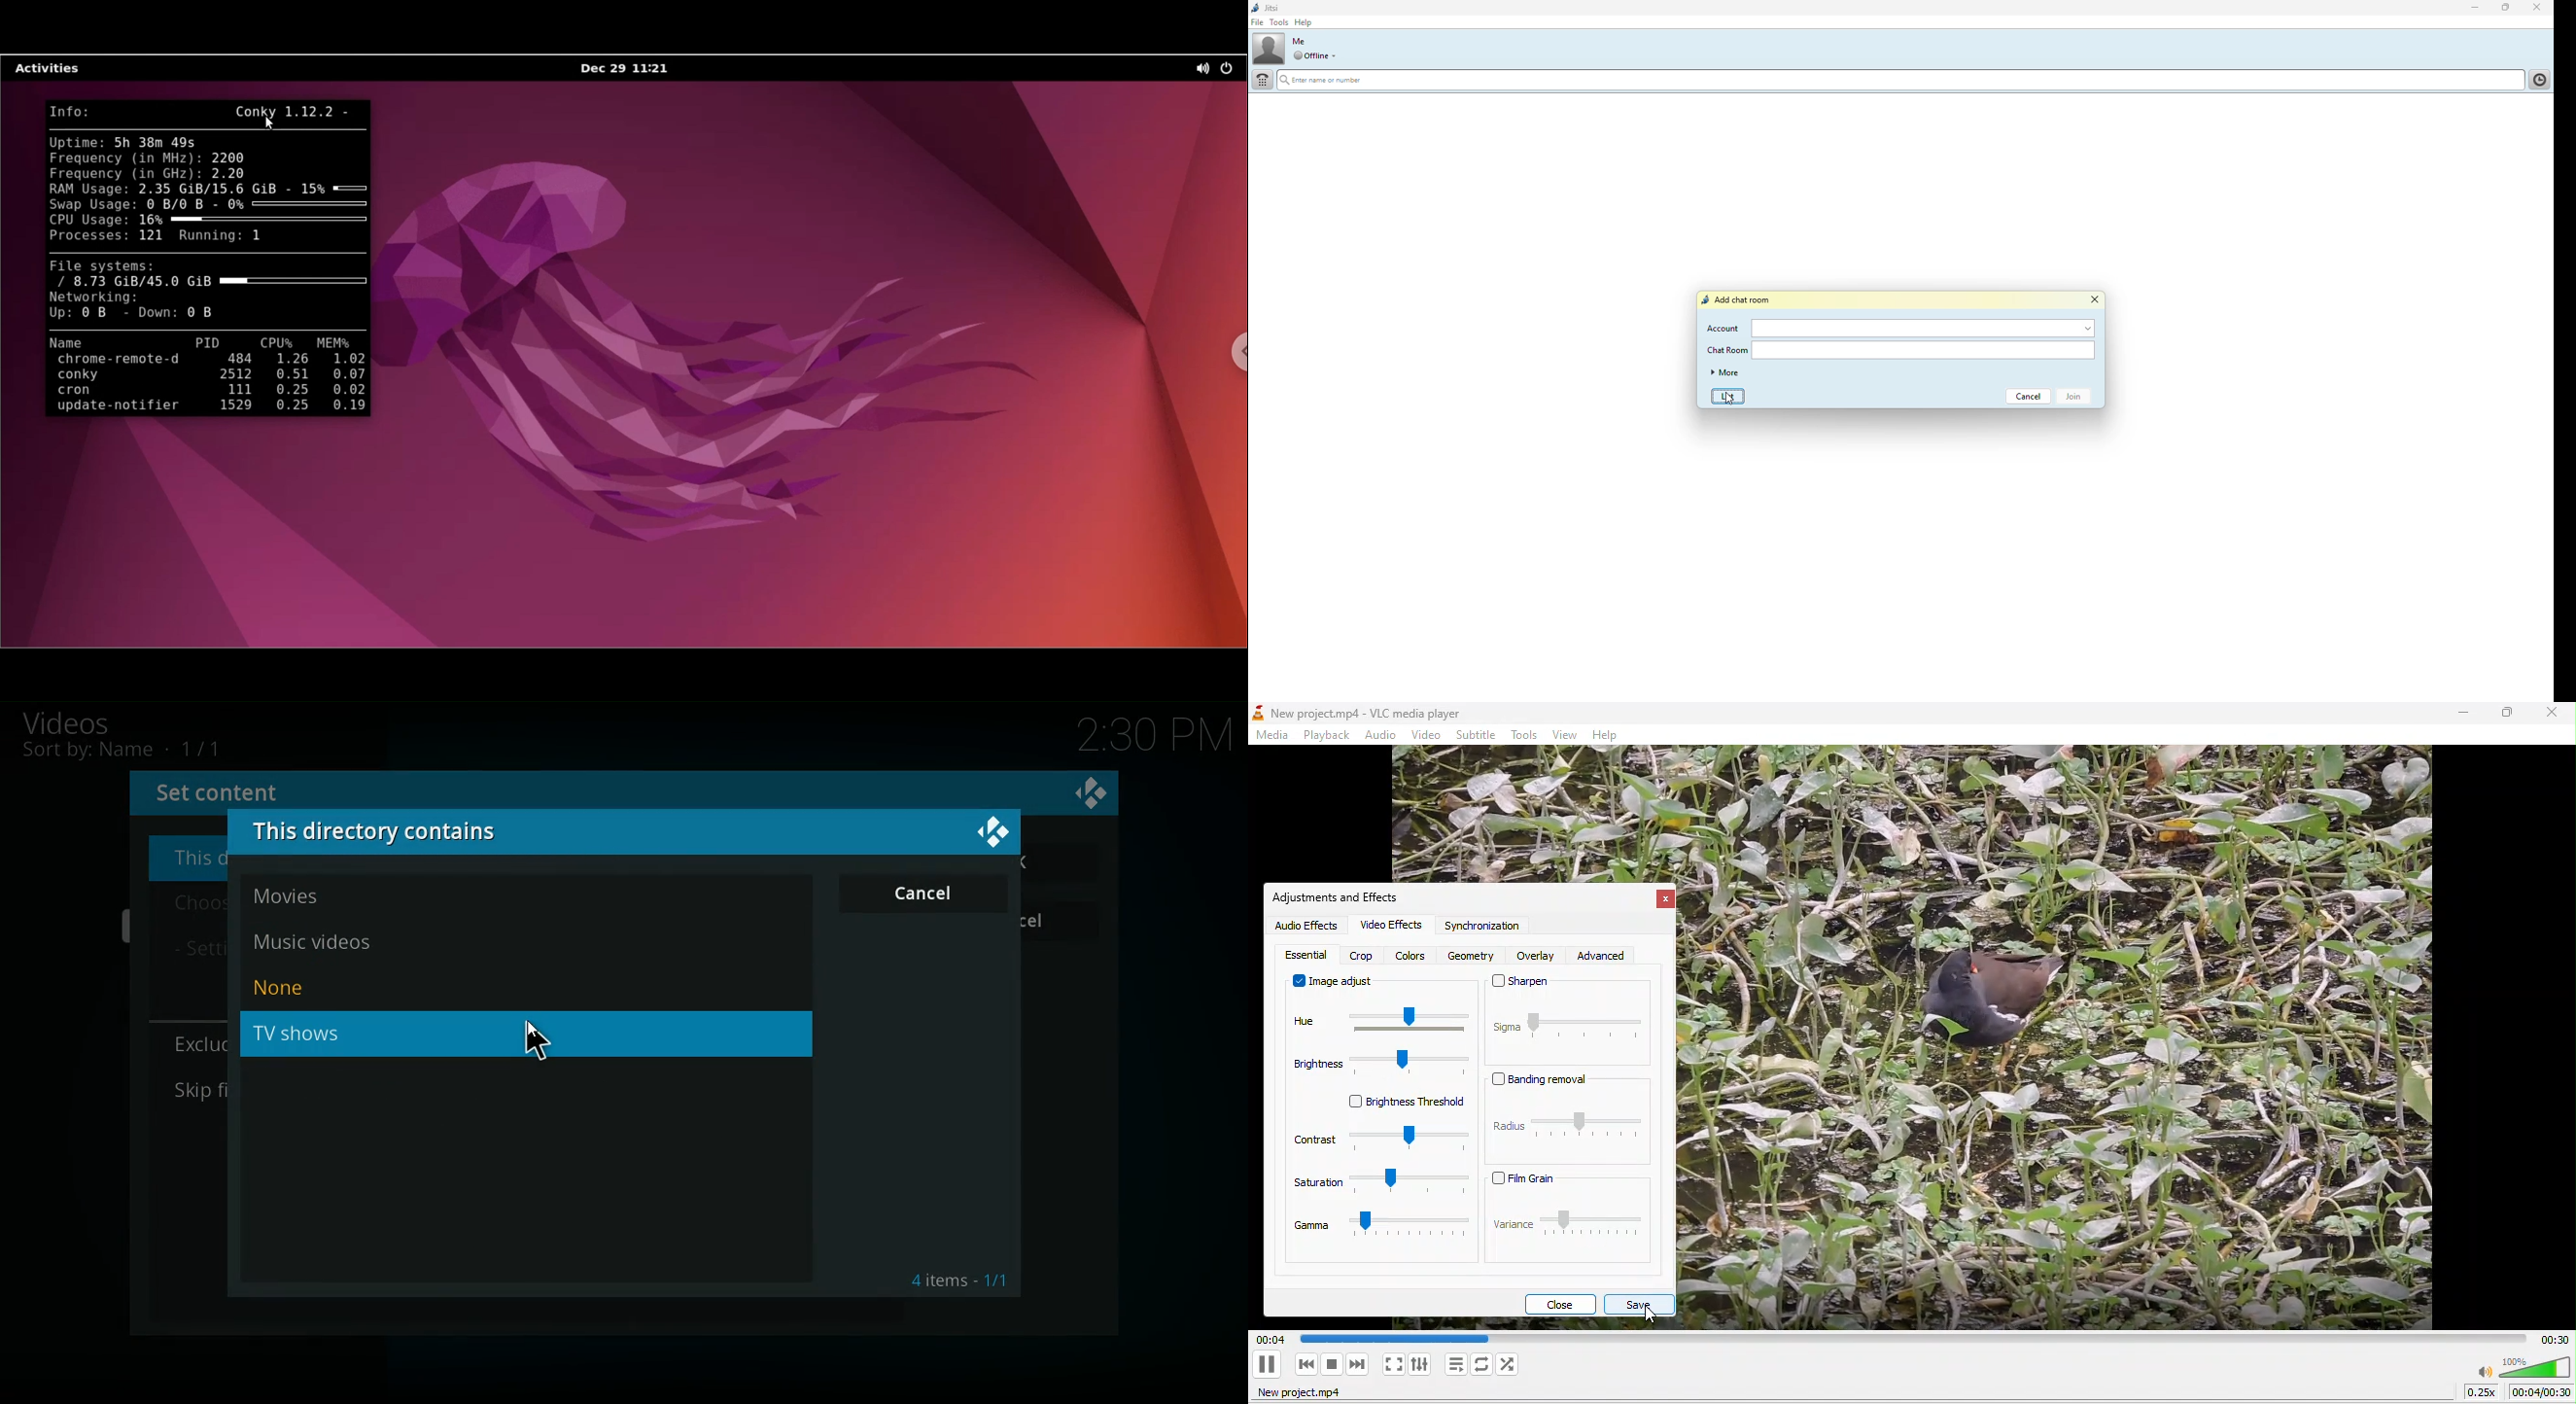 Image resolution: width=2576 pixels, height=1428 pixels. Describe the element at coordinates (2542, 1393) in the screenshot. I see `00.01/ 00.30` at that location.